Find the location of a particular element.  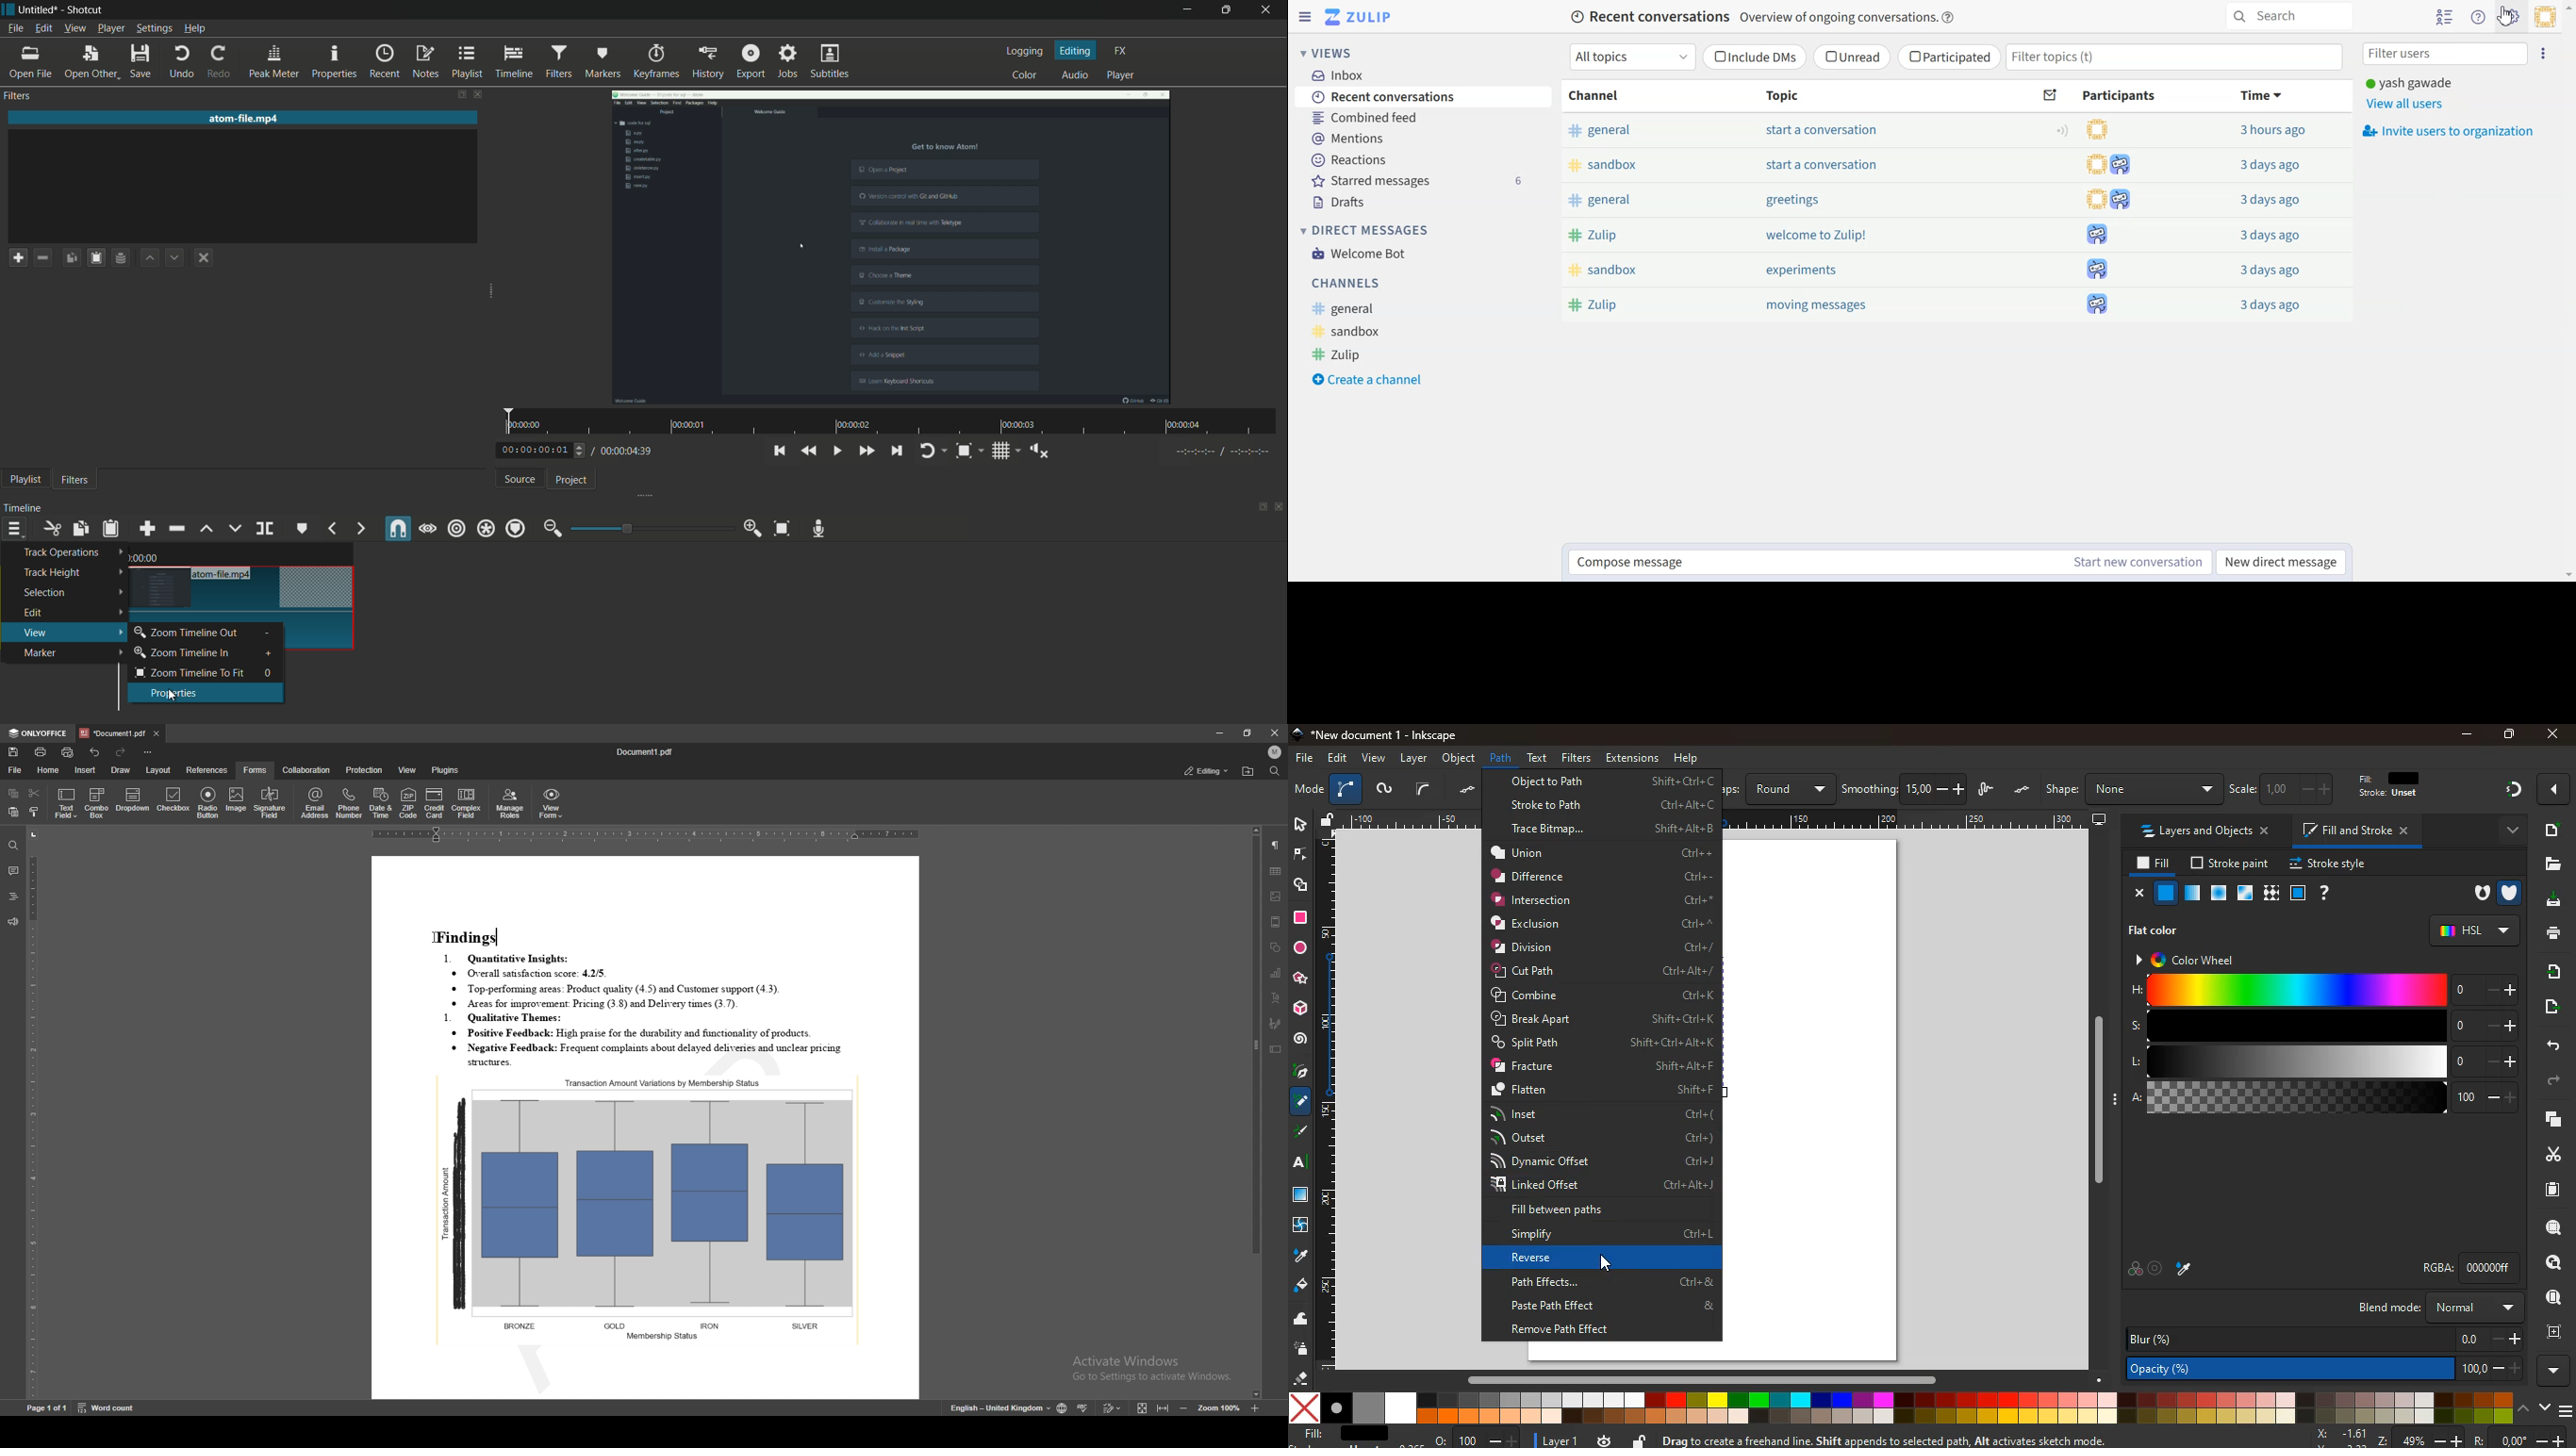

zoom timeline to fit is located at coordinates (191, 674).